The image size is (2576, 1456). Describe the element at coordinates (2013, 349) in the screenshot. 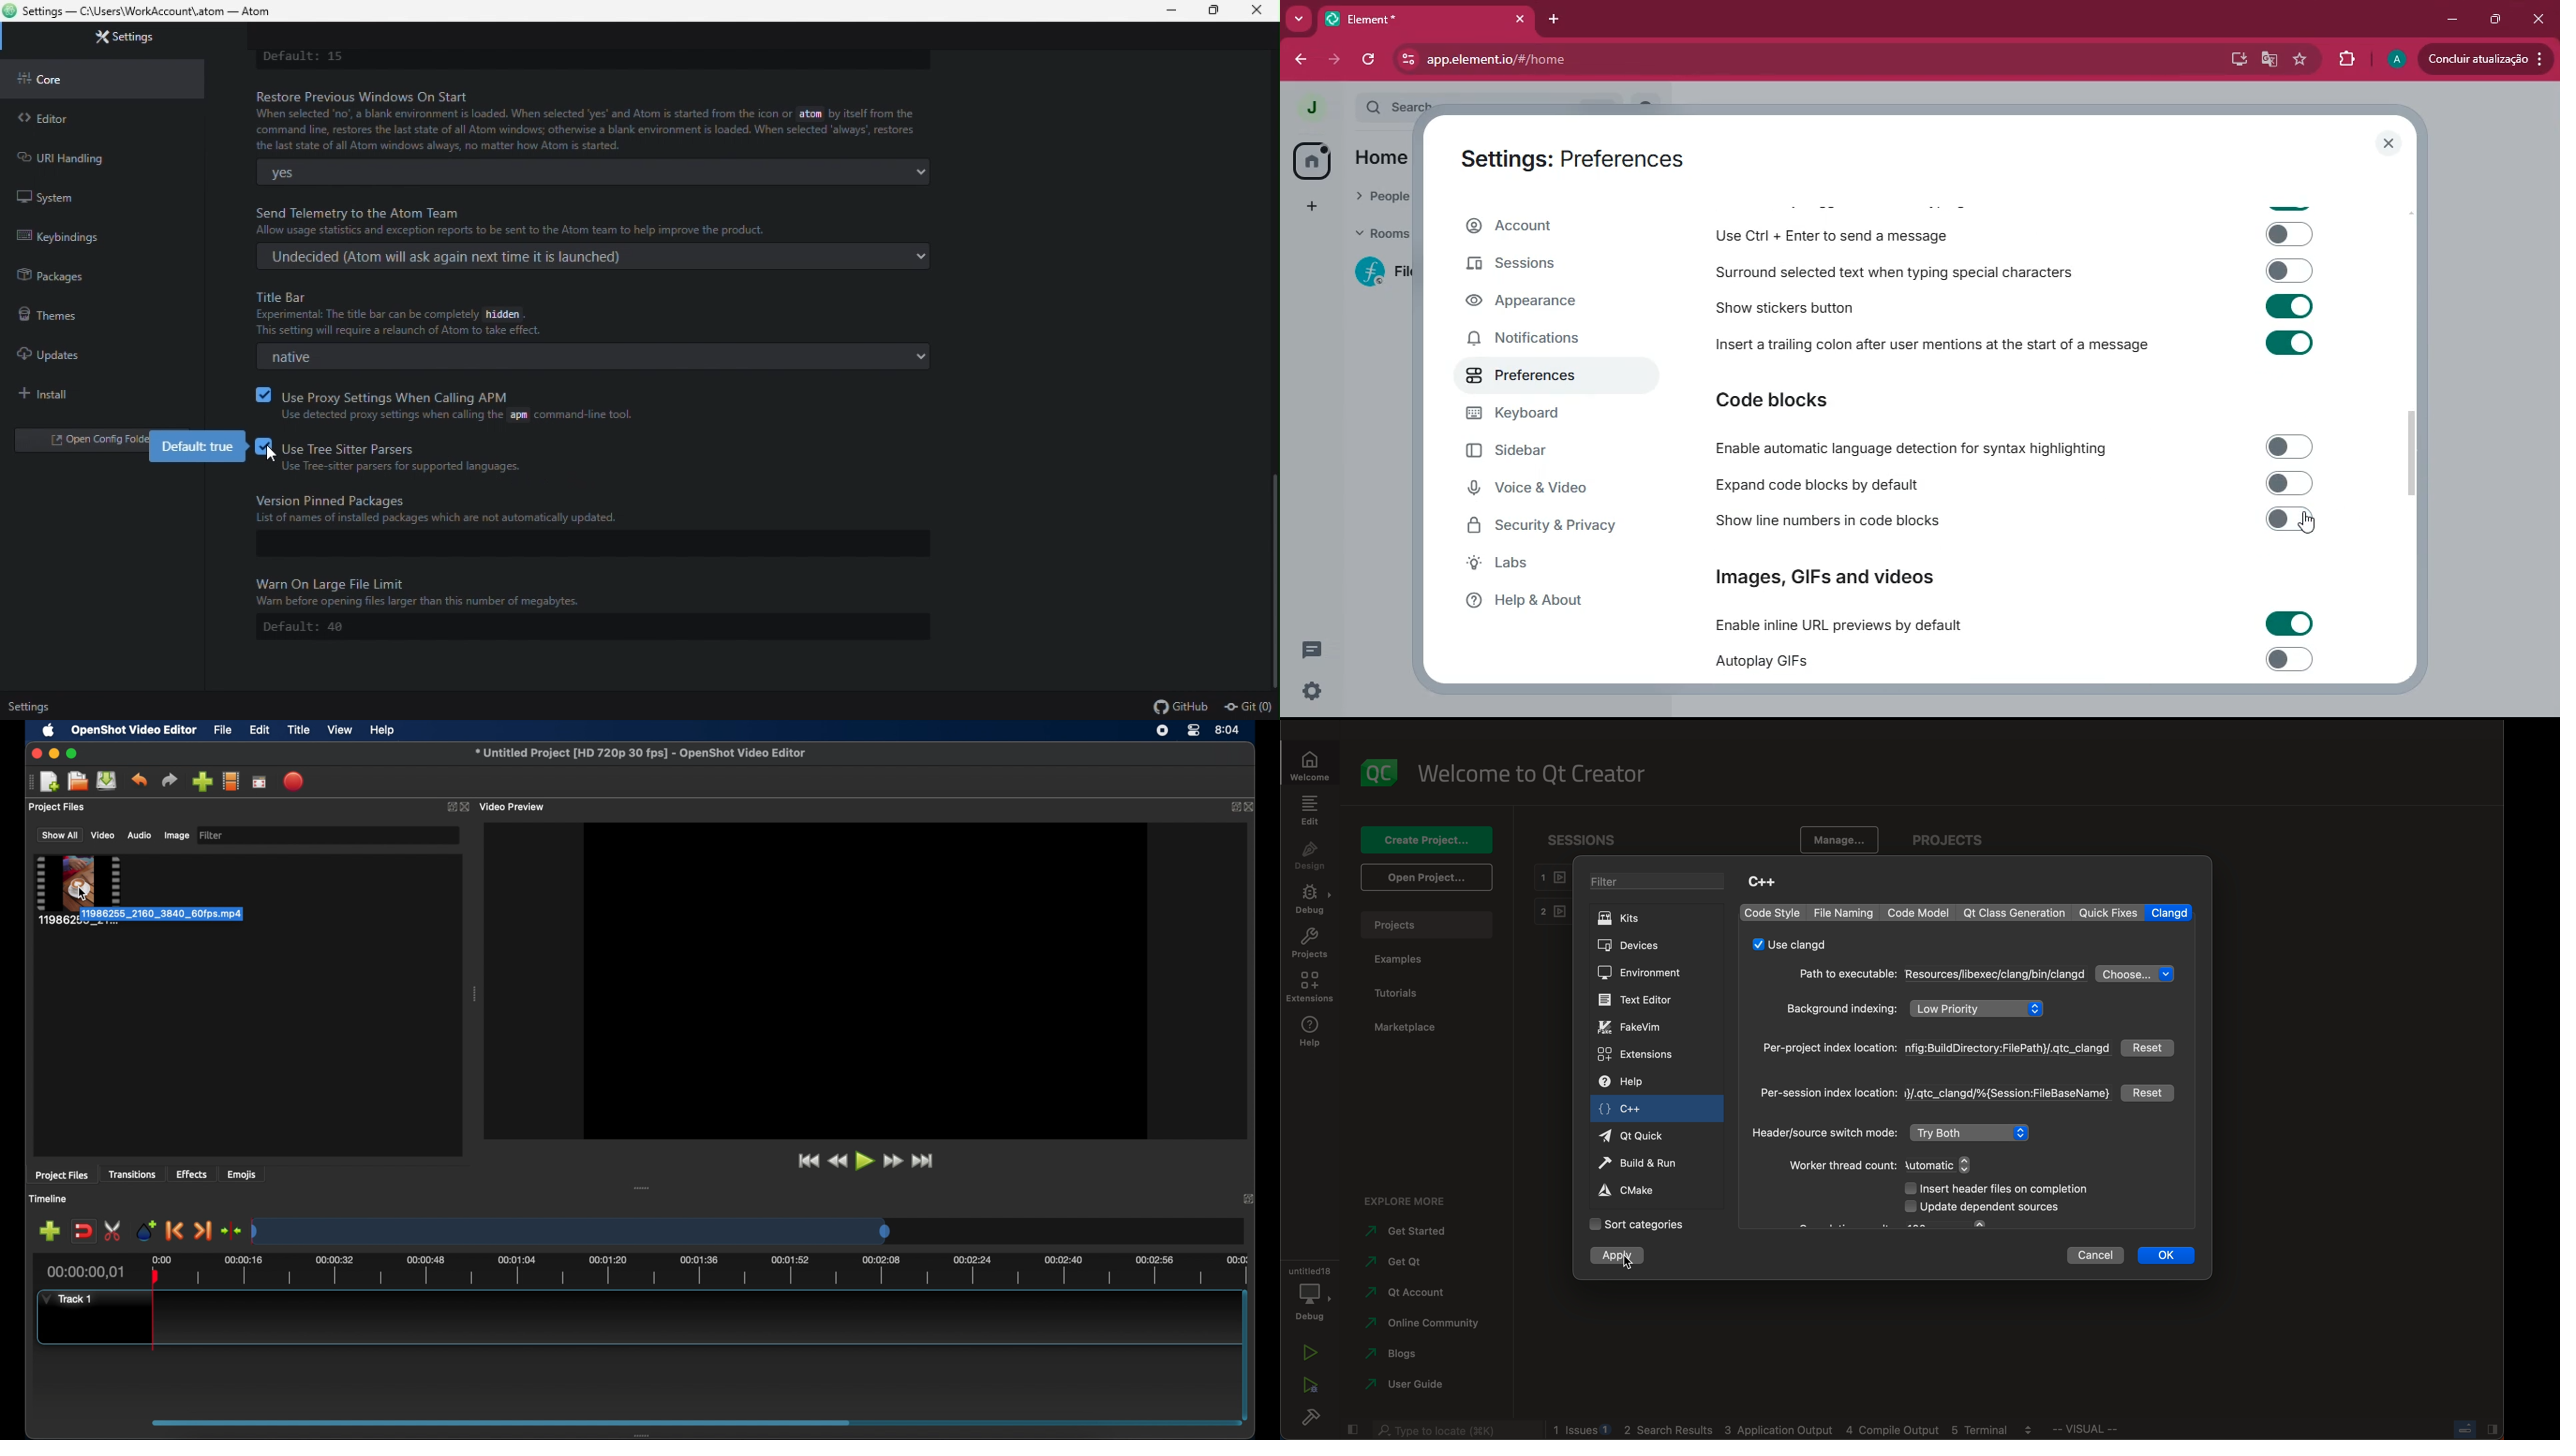

I see `Insert a trailing colon after user mentions at the start of a message` at that location.